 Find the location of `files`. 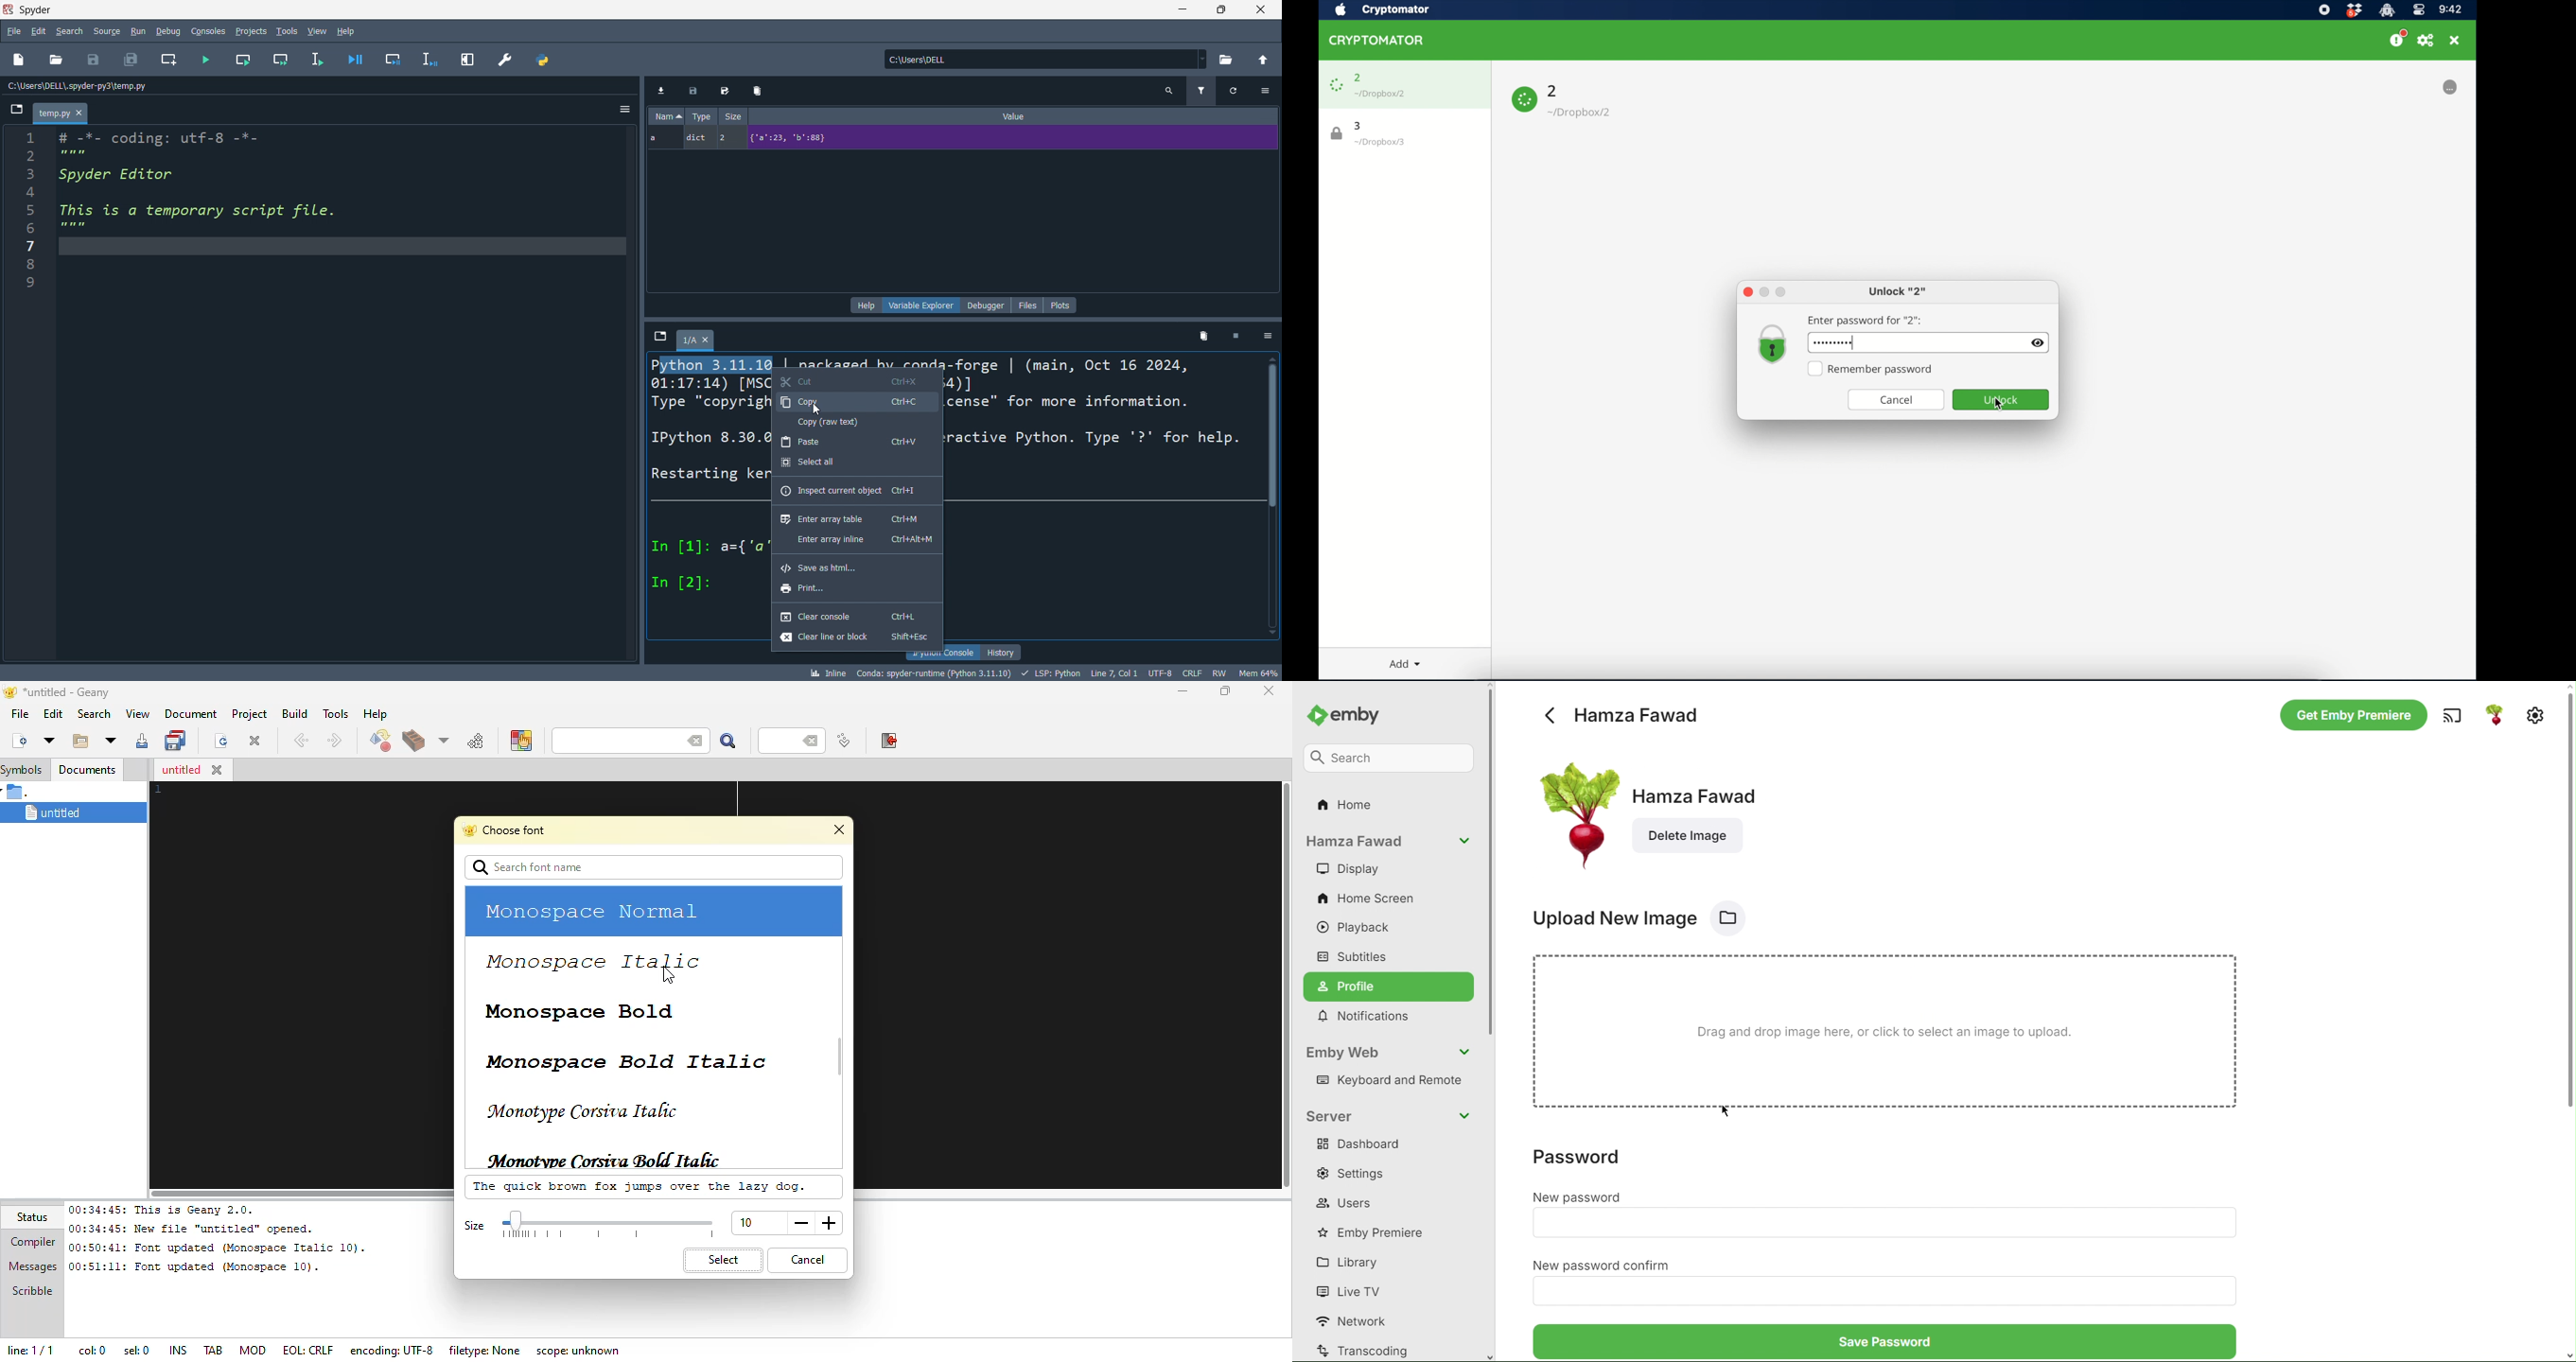

files is located at coordinates (1028, 305).